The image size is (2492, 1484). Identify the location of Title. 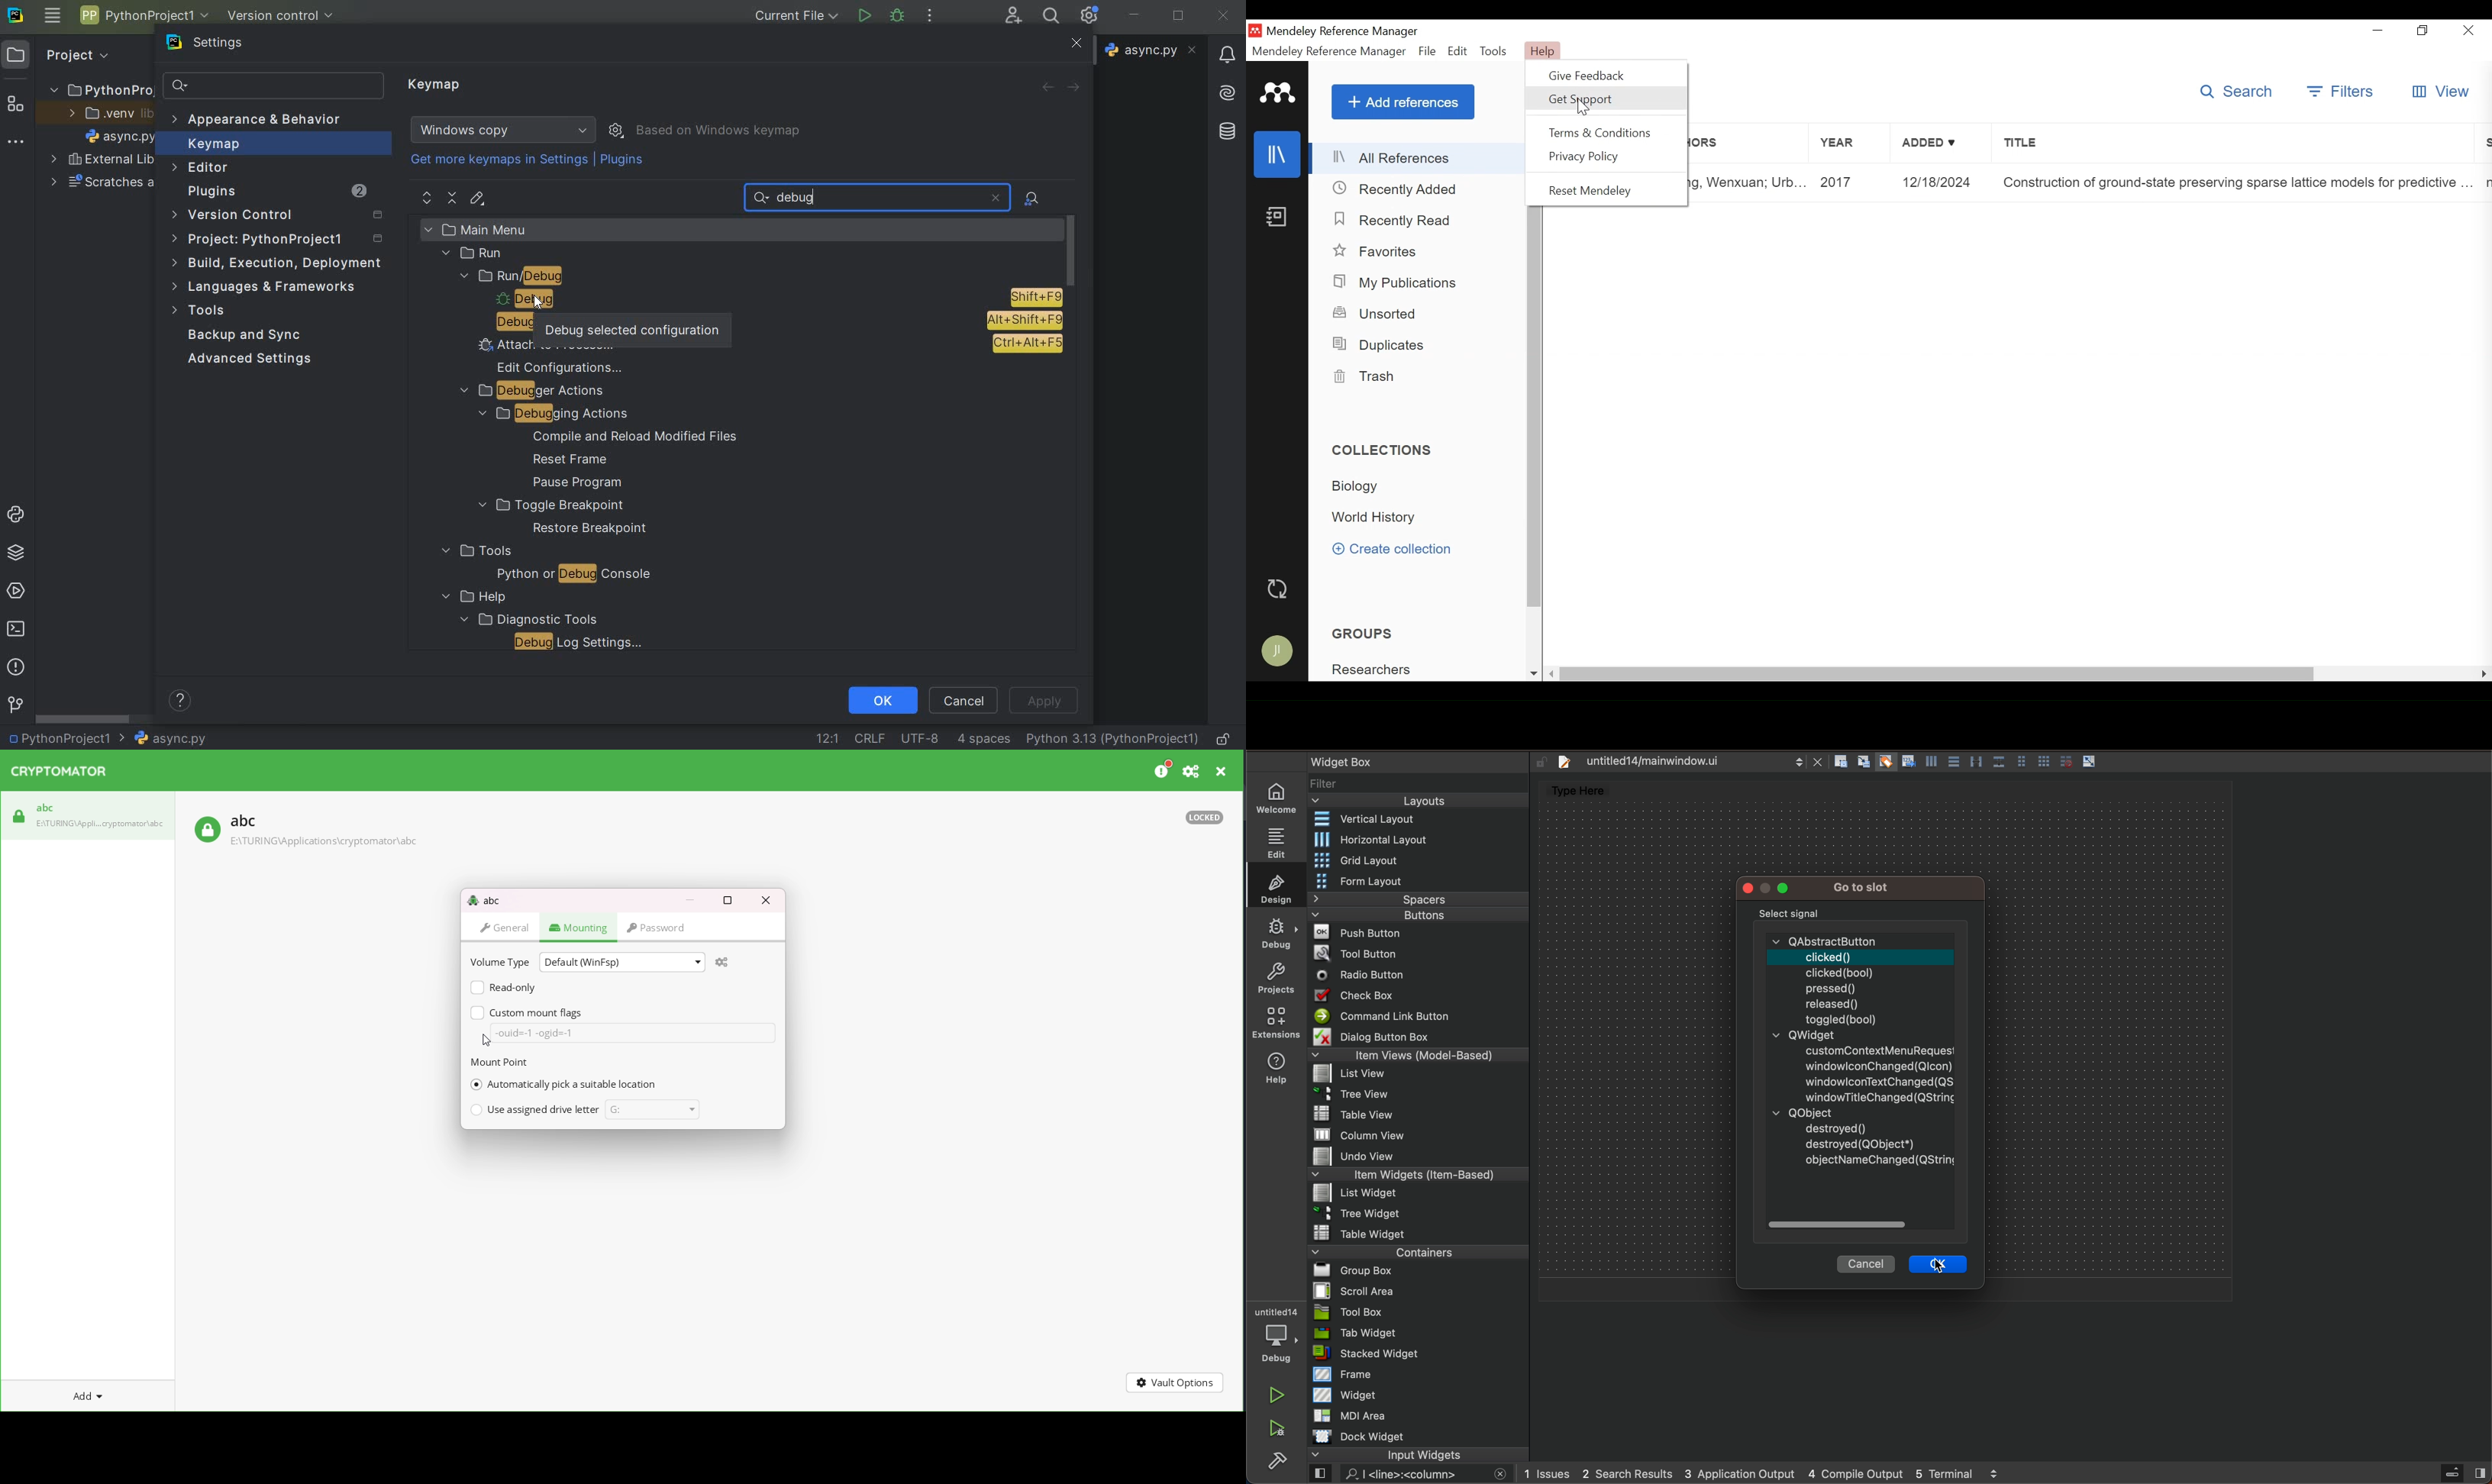
(2233, 145).